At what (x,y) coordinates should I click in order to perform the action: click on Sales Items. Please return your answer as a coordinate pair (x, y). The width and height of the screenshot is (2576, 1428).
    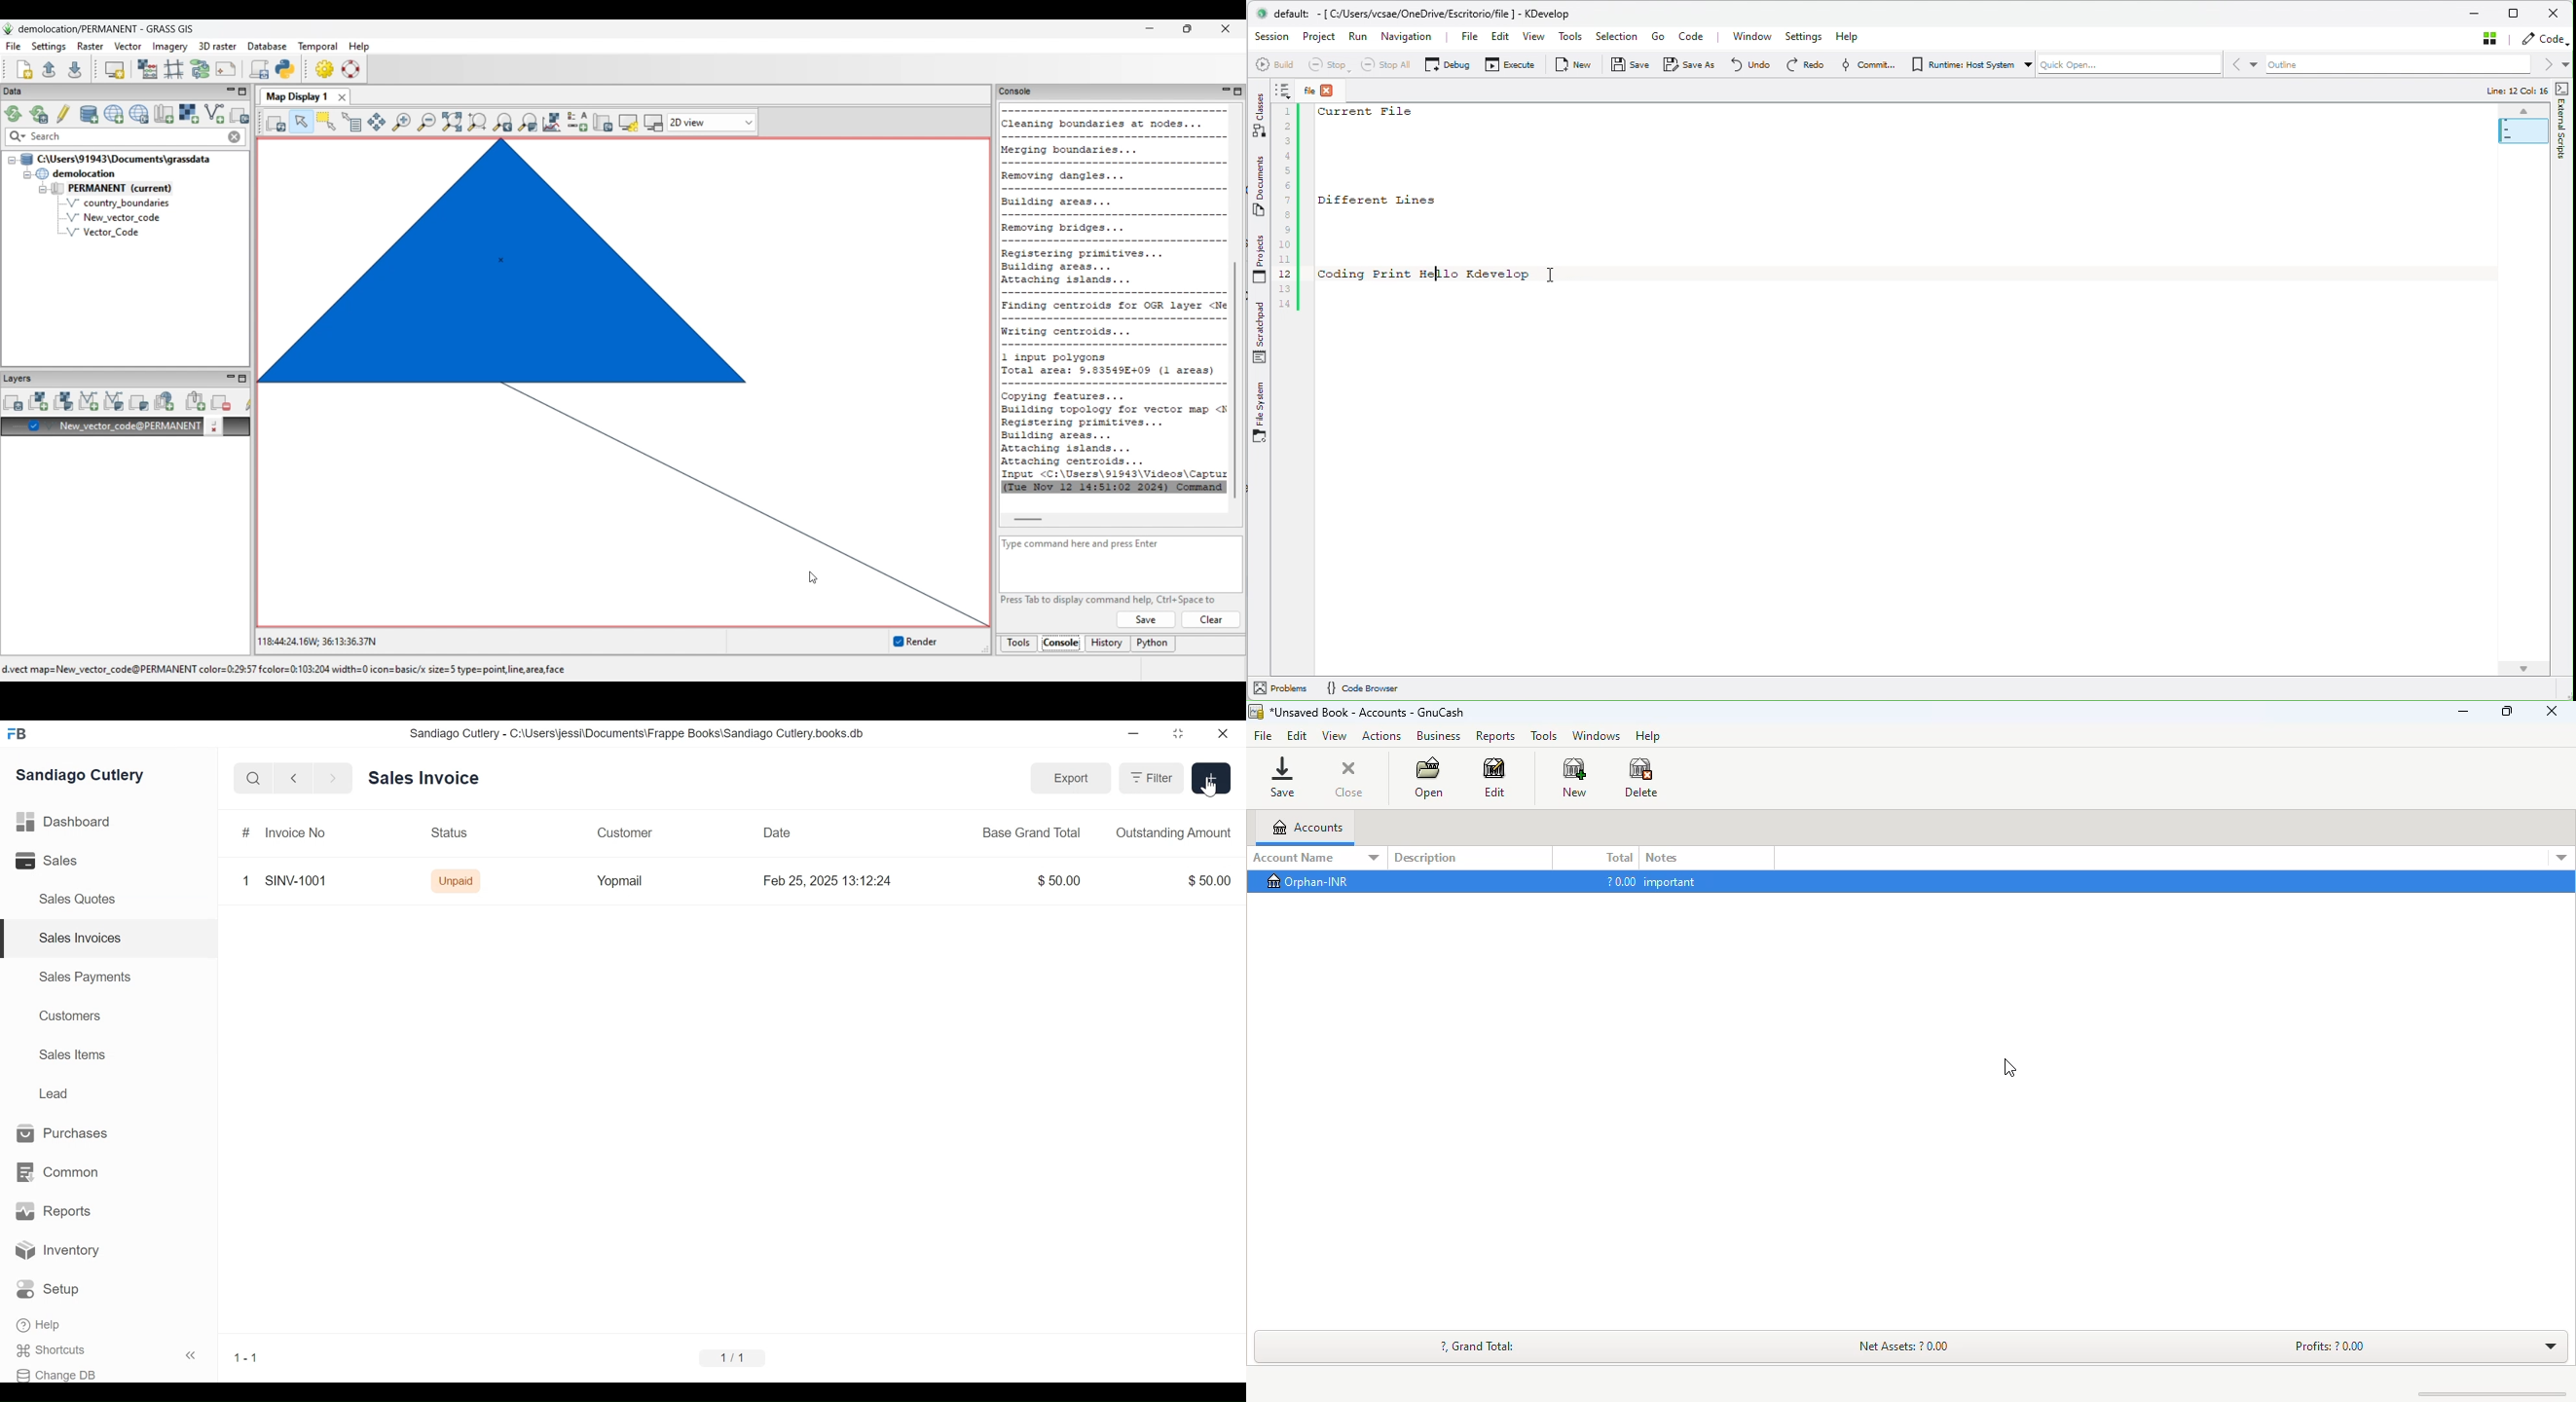
    Looking at the image, I should click on (72, 1053).